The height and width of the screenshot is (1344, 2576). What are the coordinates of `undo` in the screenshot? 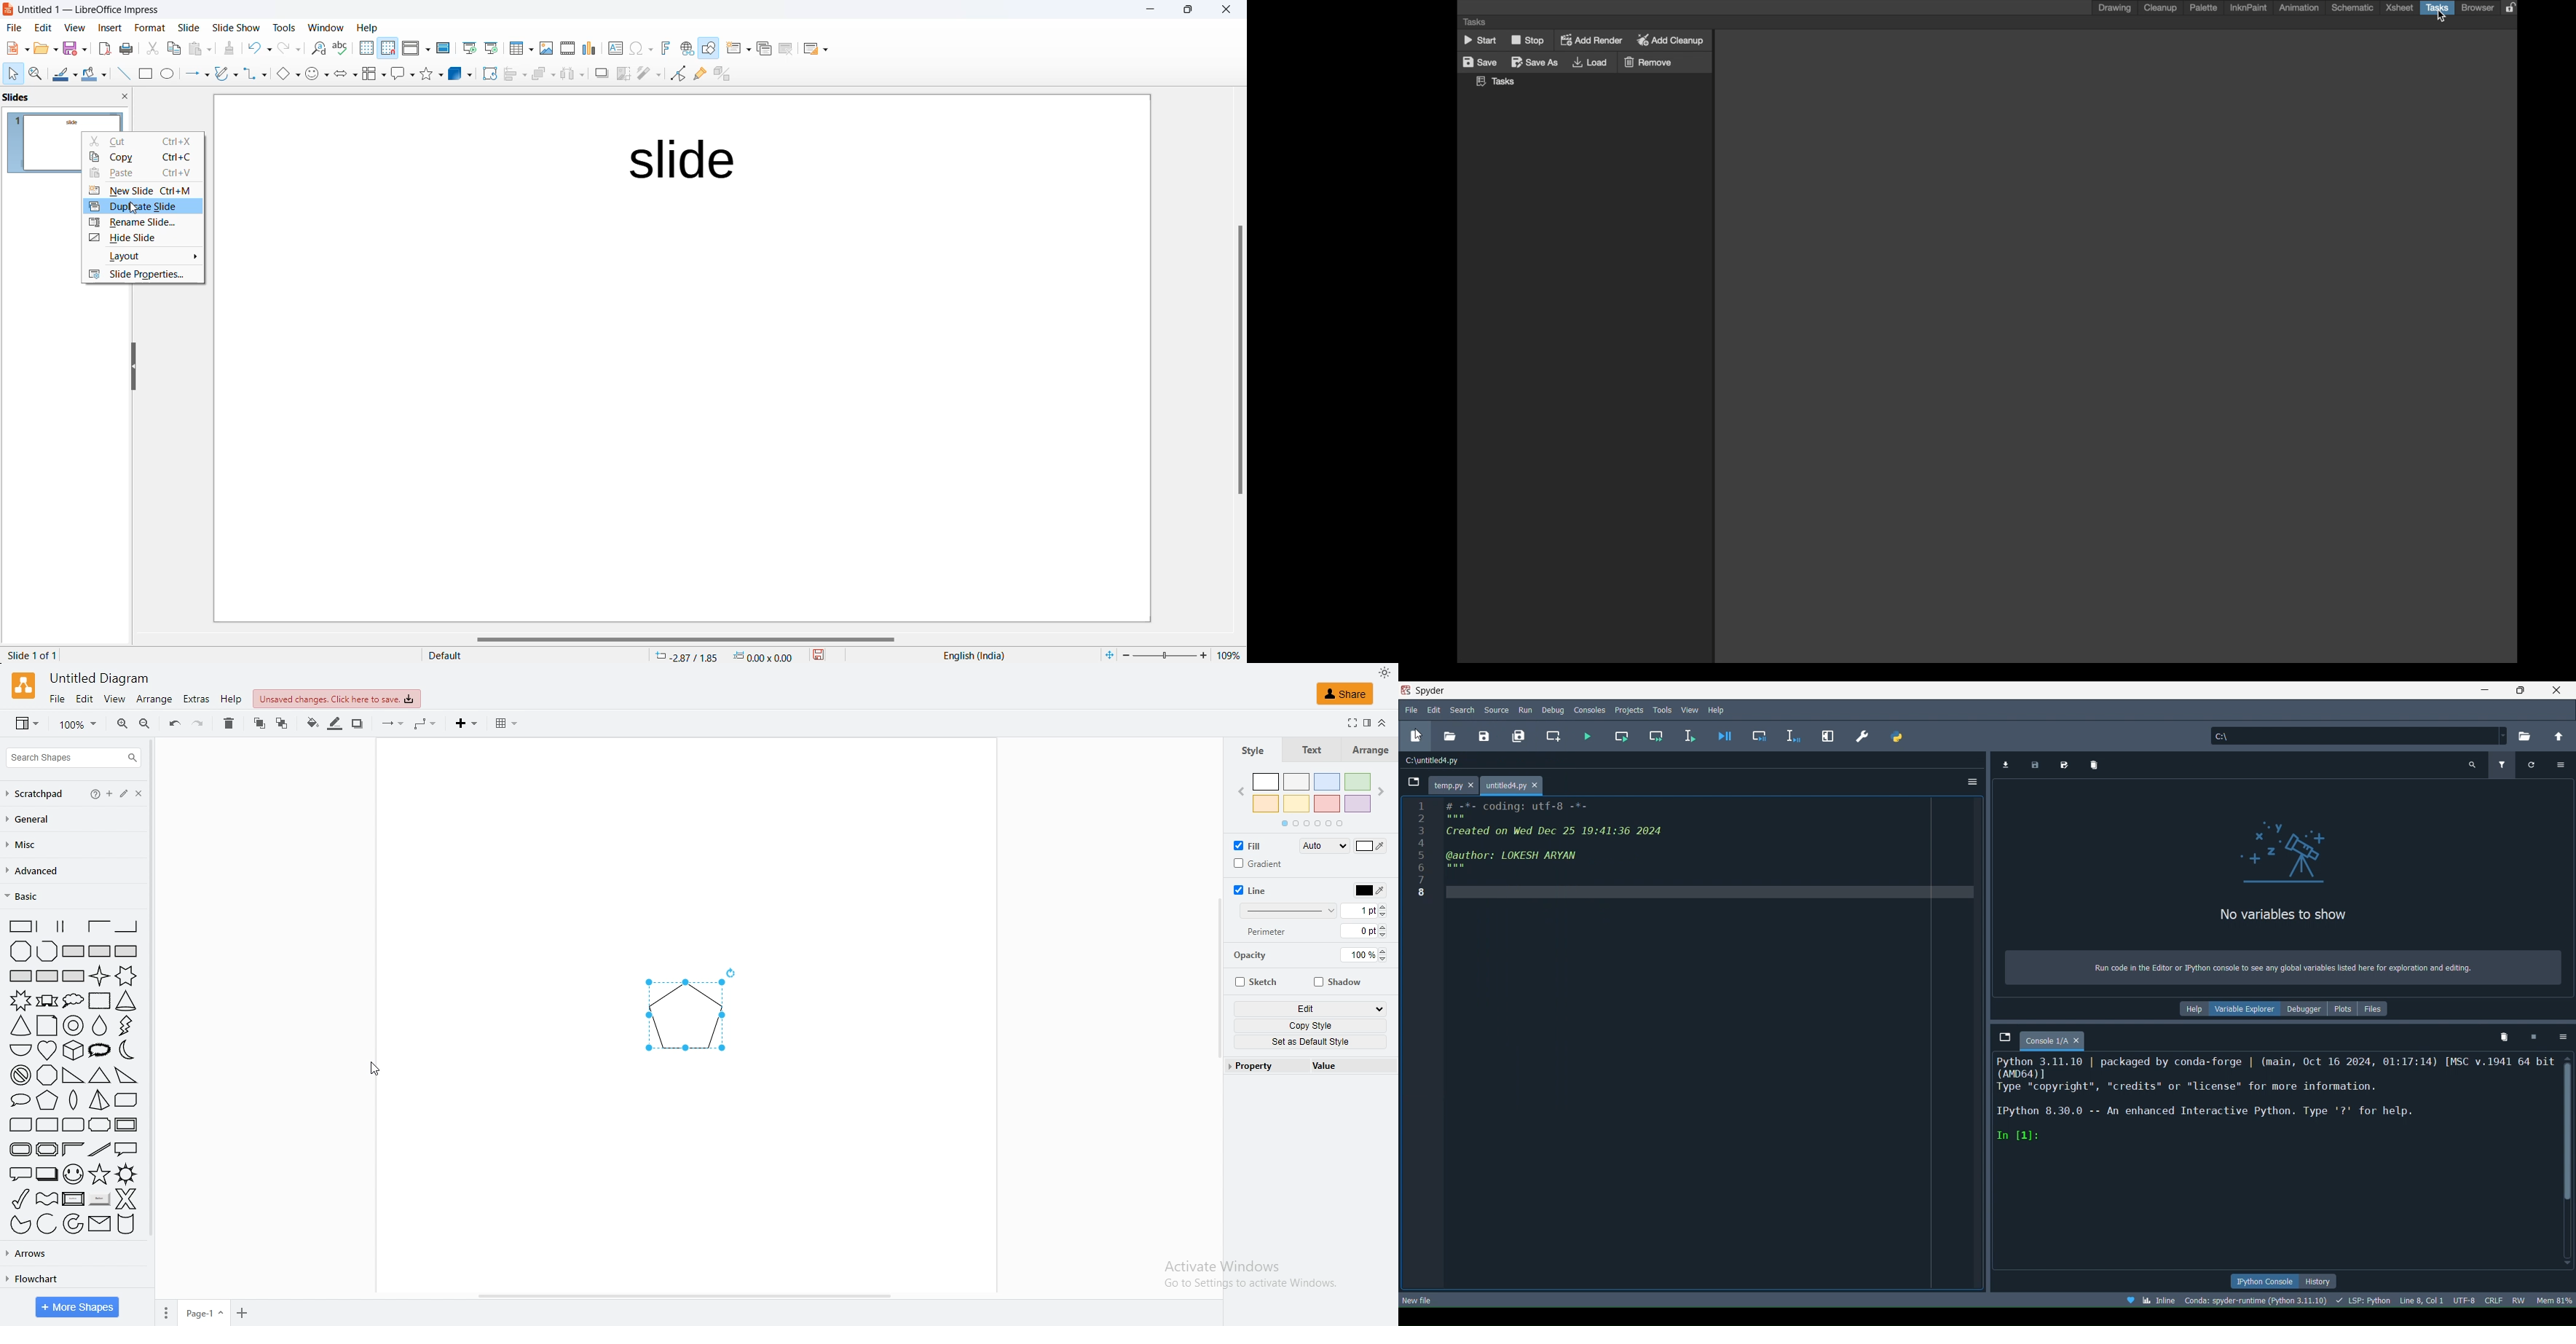 It's located at (174, 723).